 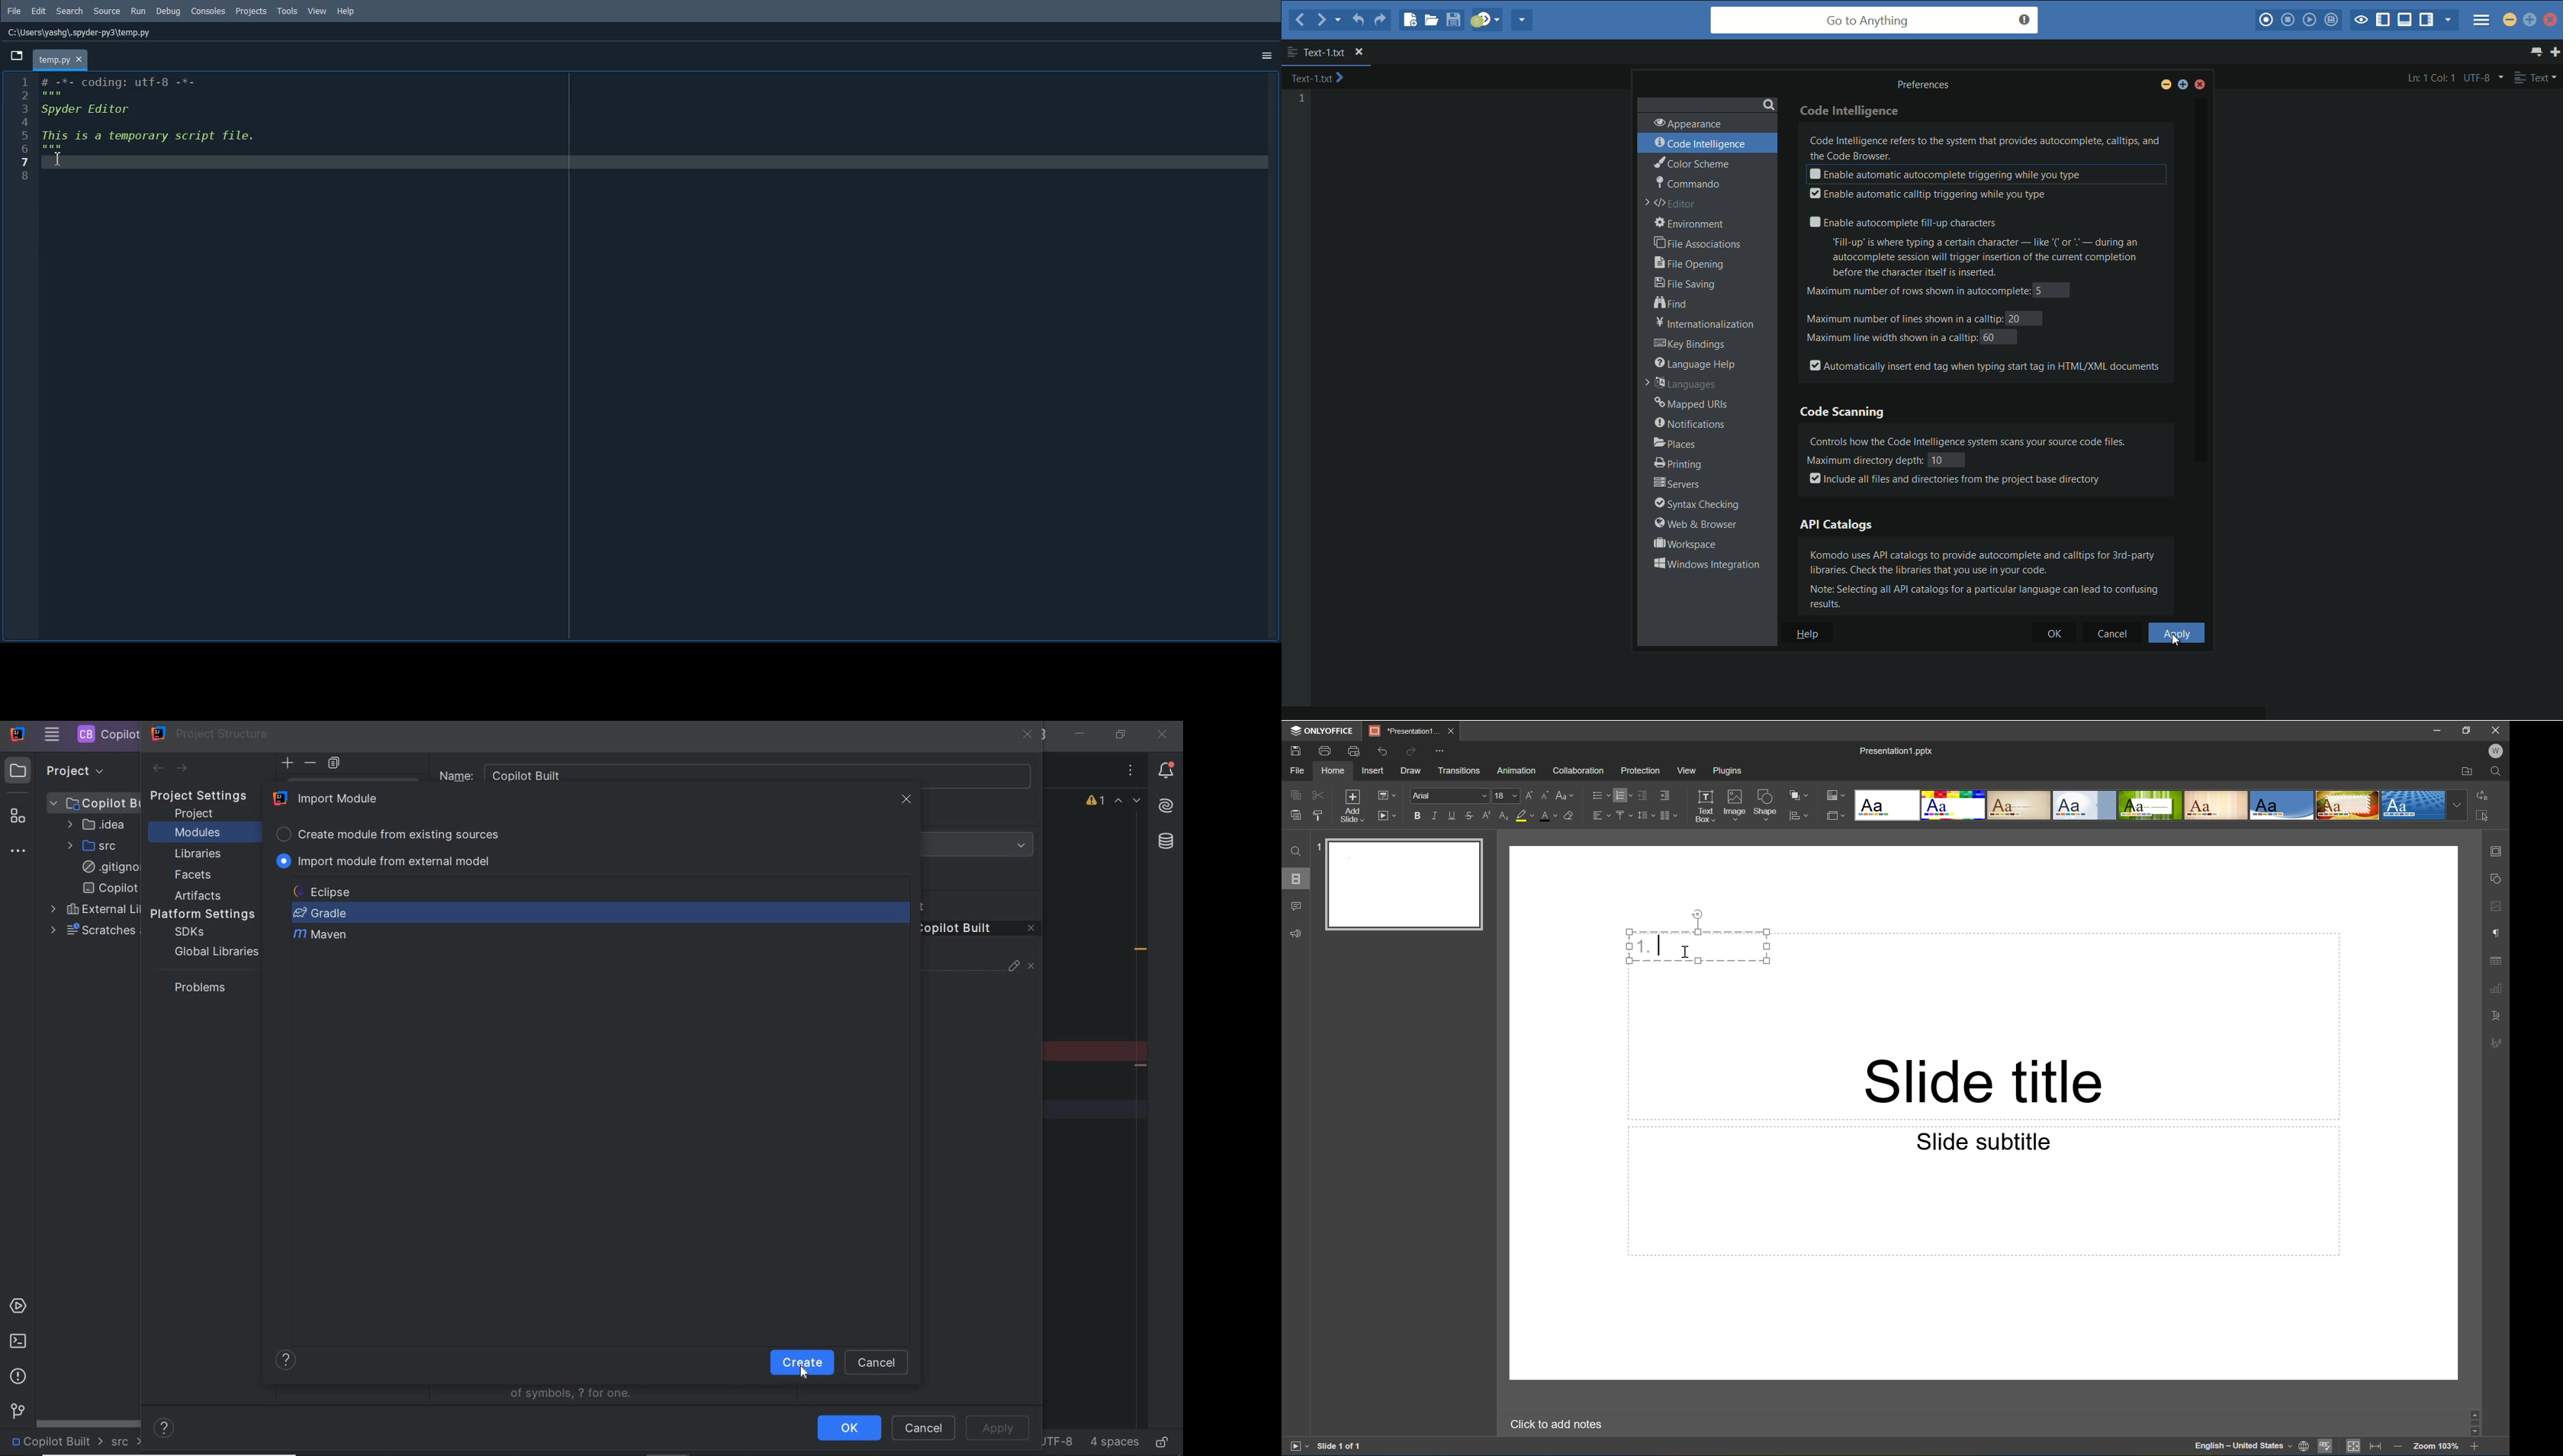 I want to click on Home, so click(x=1335, y=770).